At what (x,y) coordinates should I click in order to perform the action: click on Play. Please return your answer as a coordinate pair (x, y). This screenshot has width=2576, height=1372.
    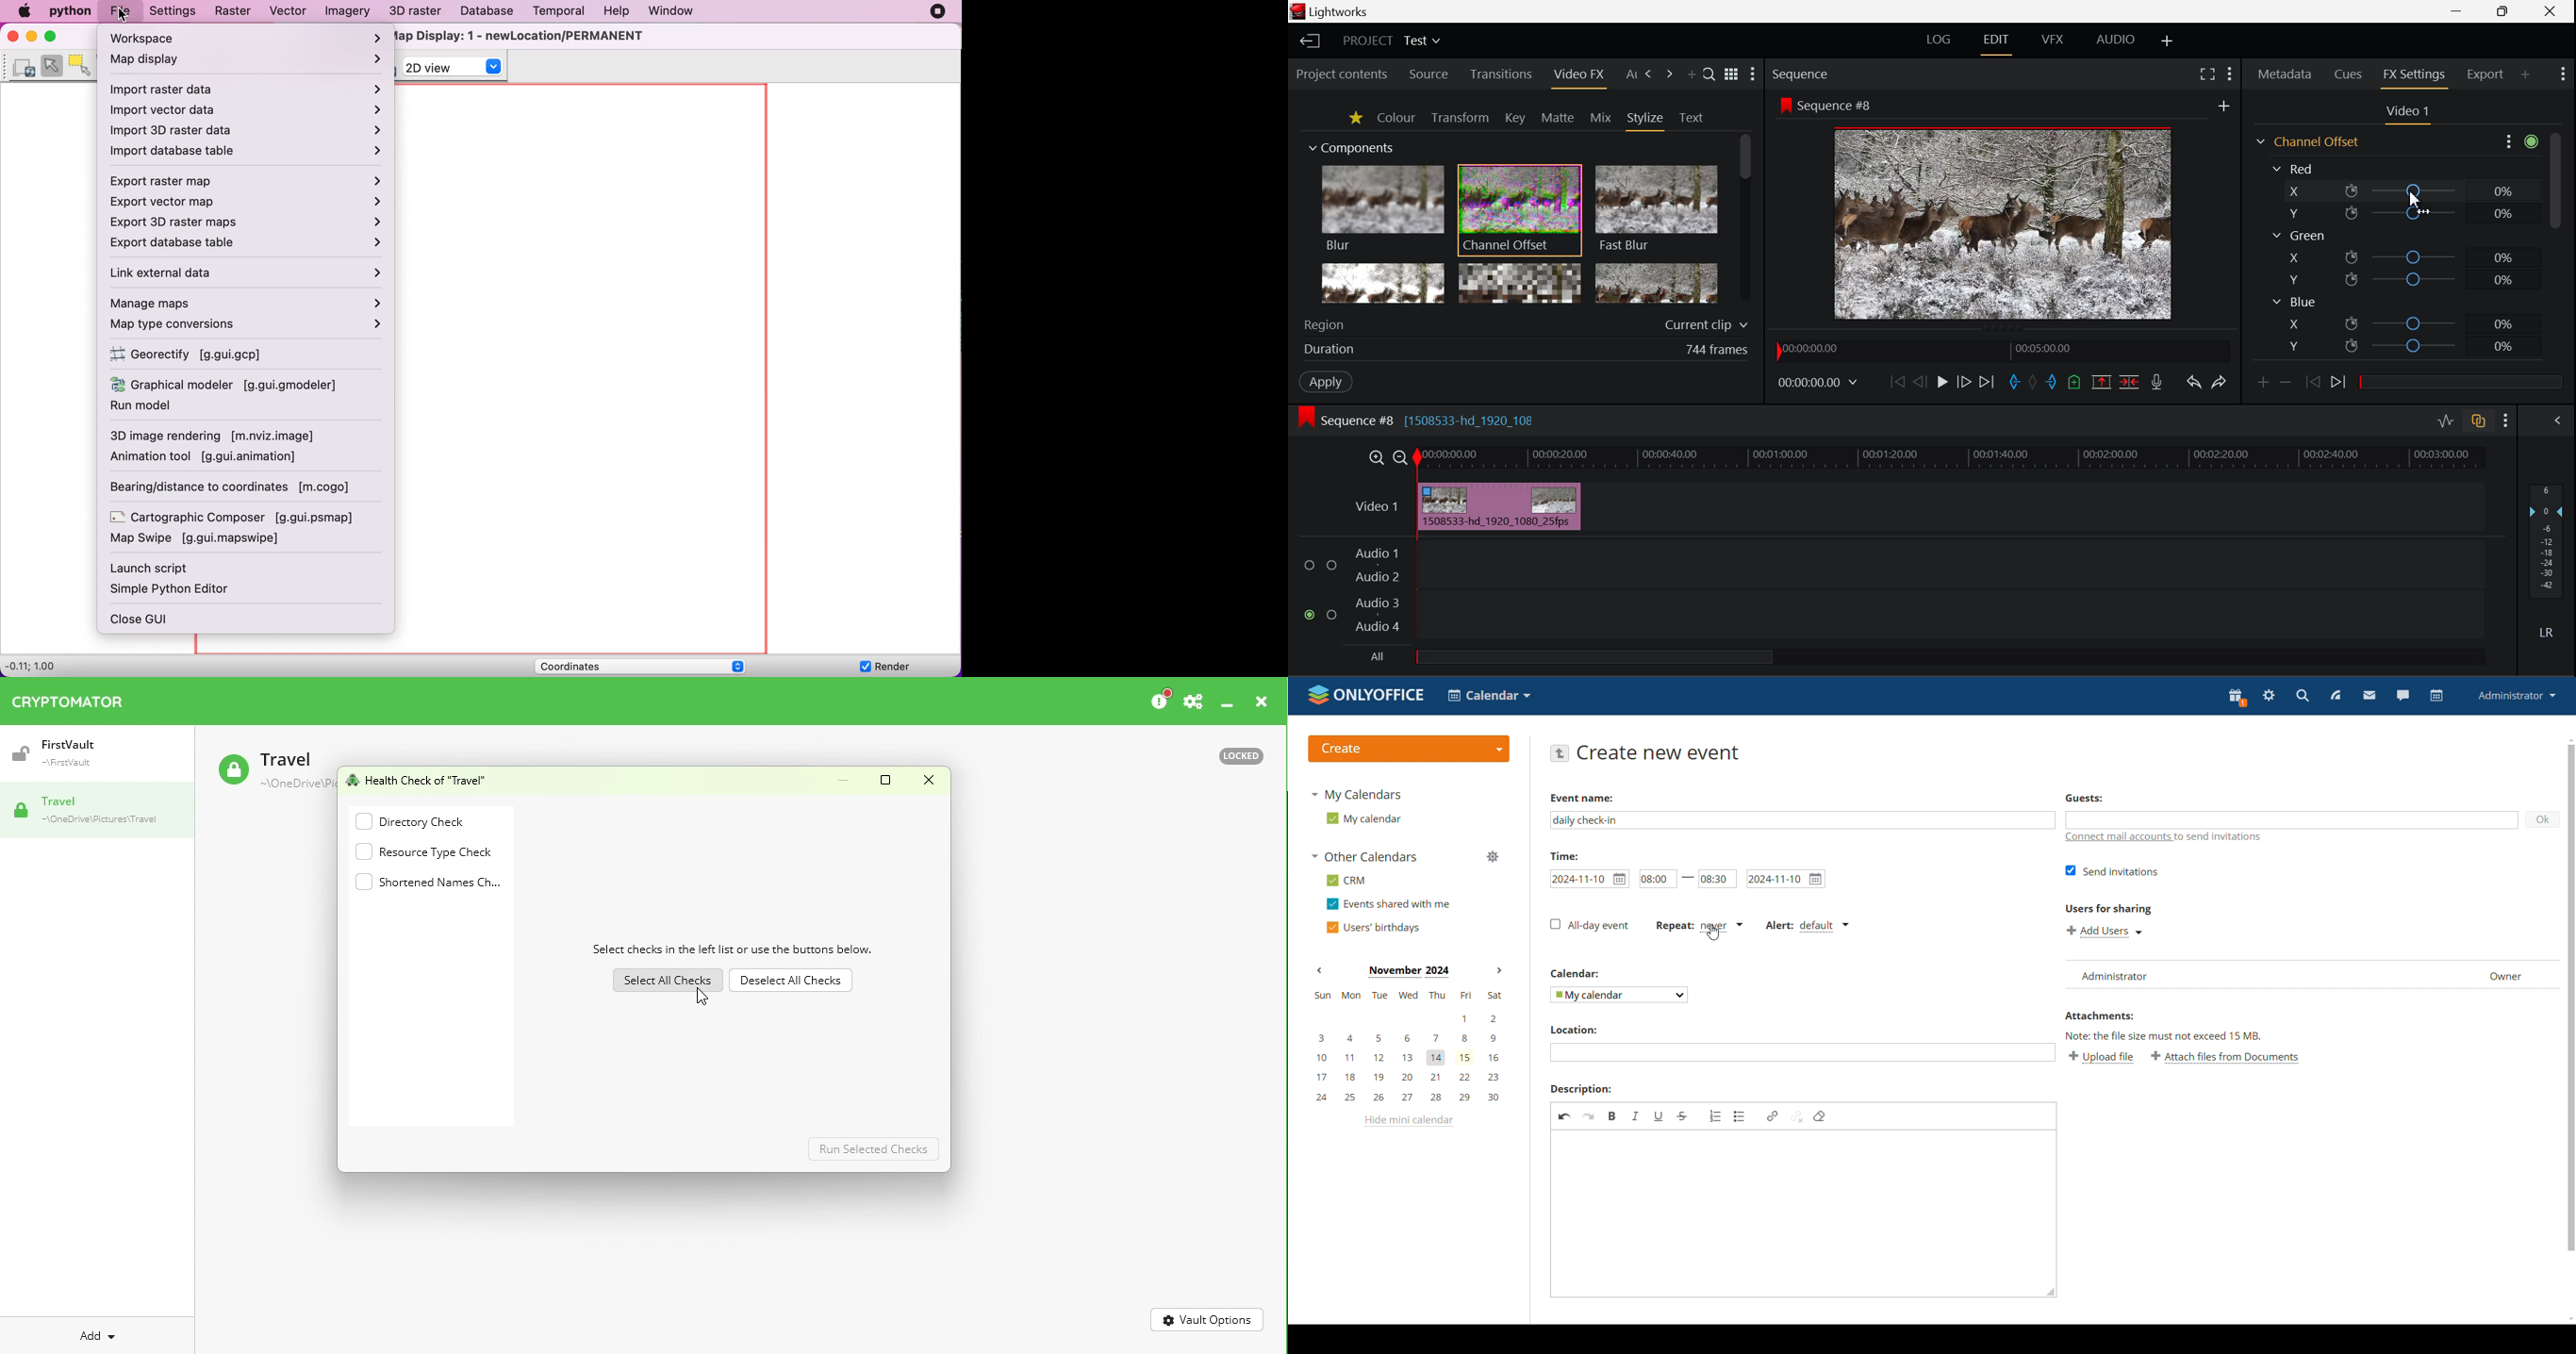
    Looking at the image, I should click on (1941, 383).